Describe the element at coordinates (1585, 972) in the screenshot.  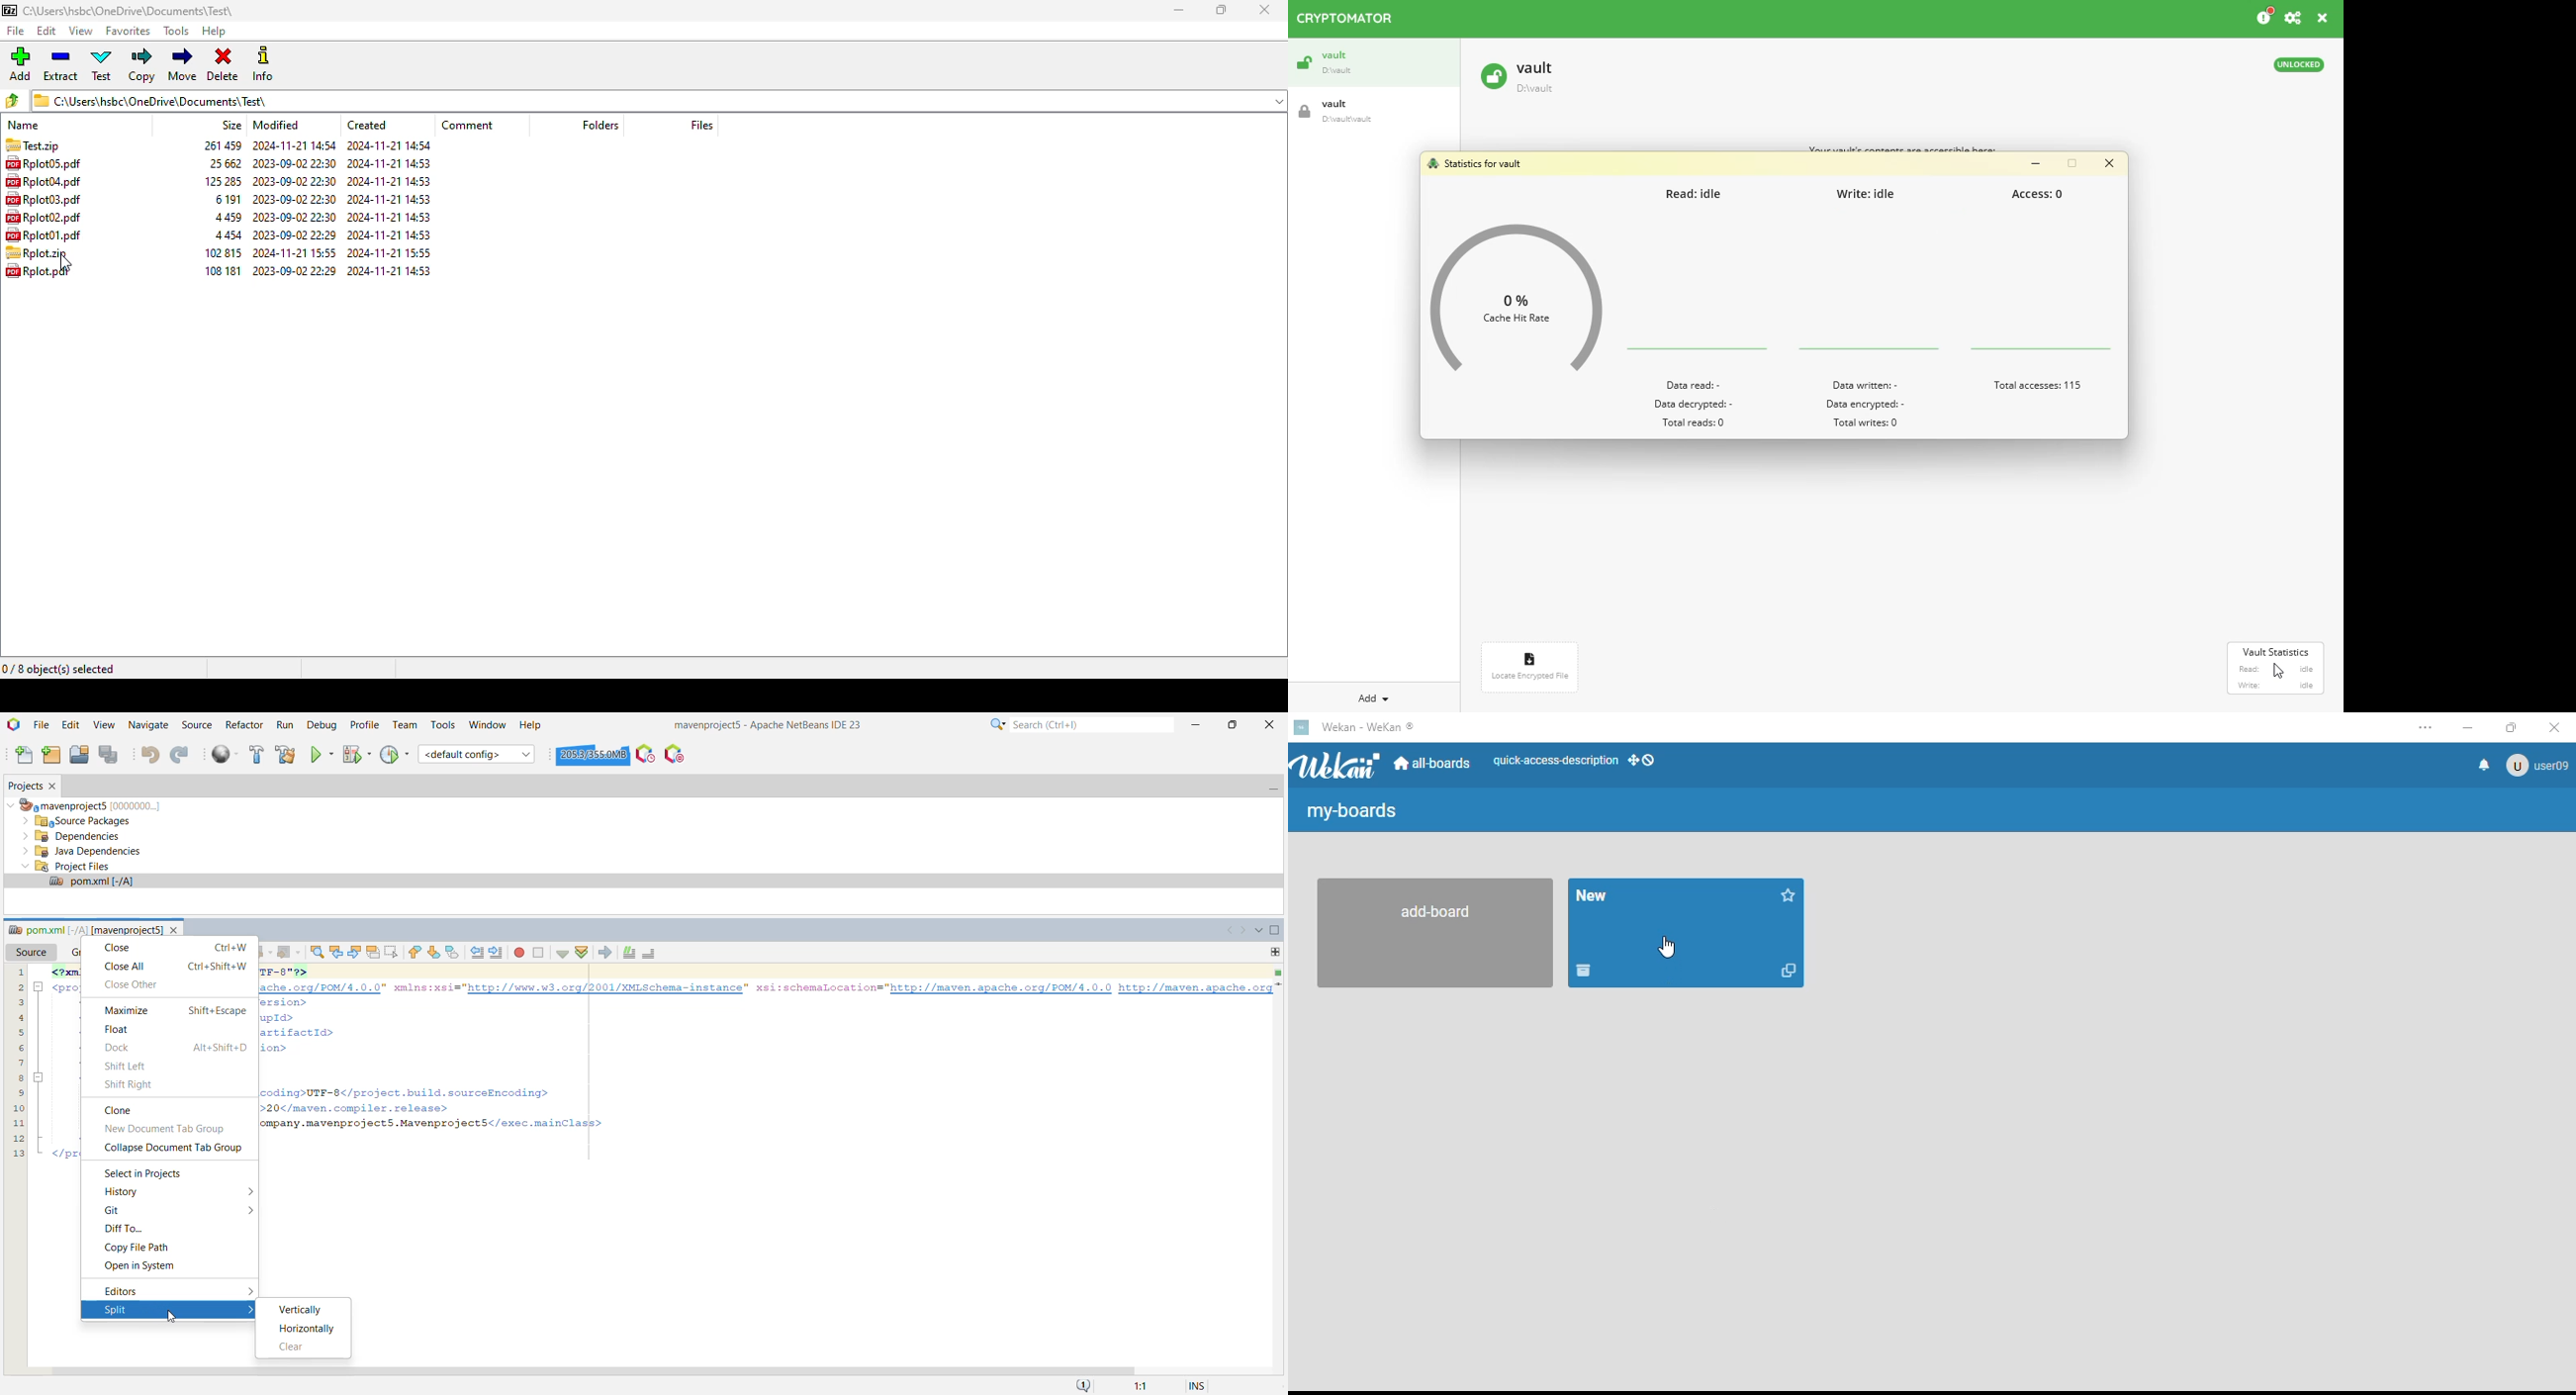
I see `move to archive` at that location.